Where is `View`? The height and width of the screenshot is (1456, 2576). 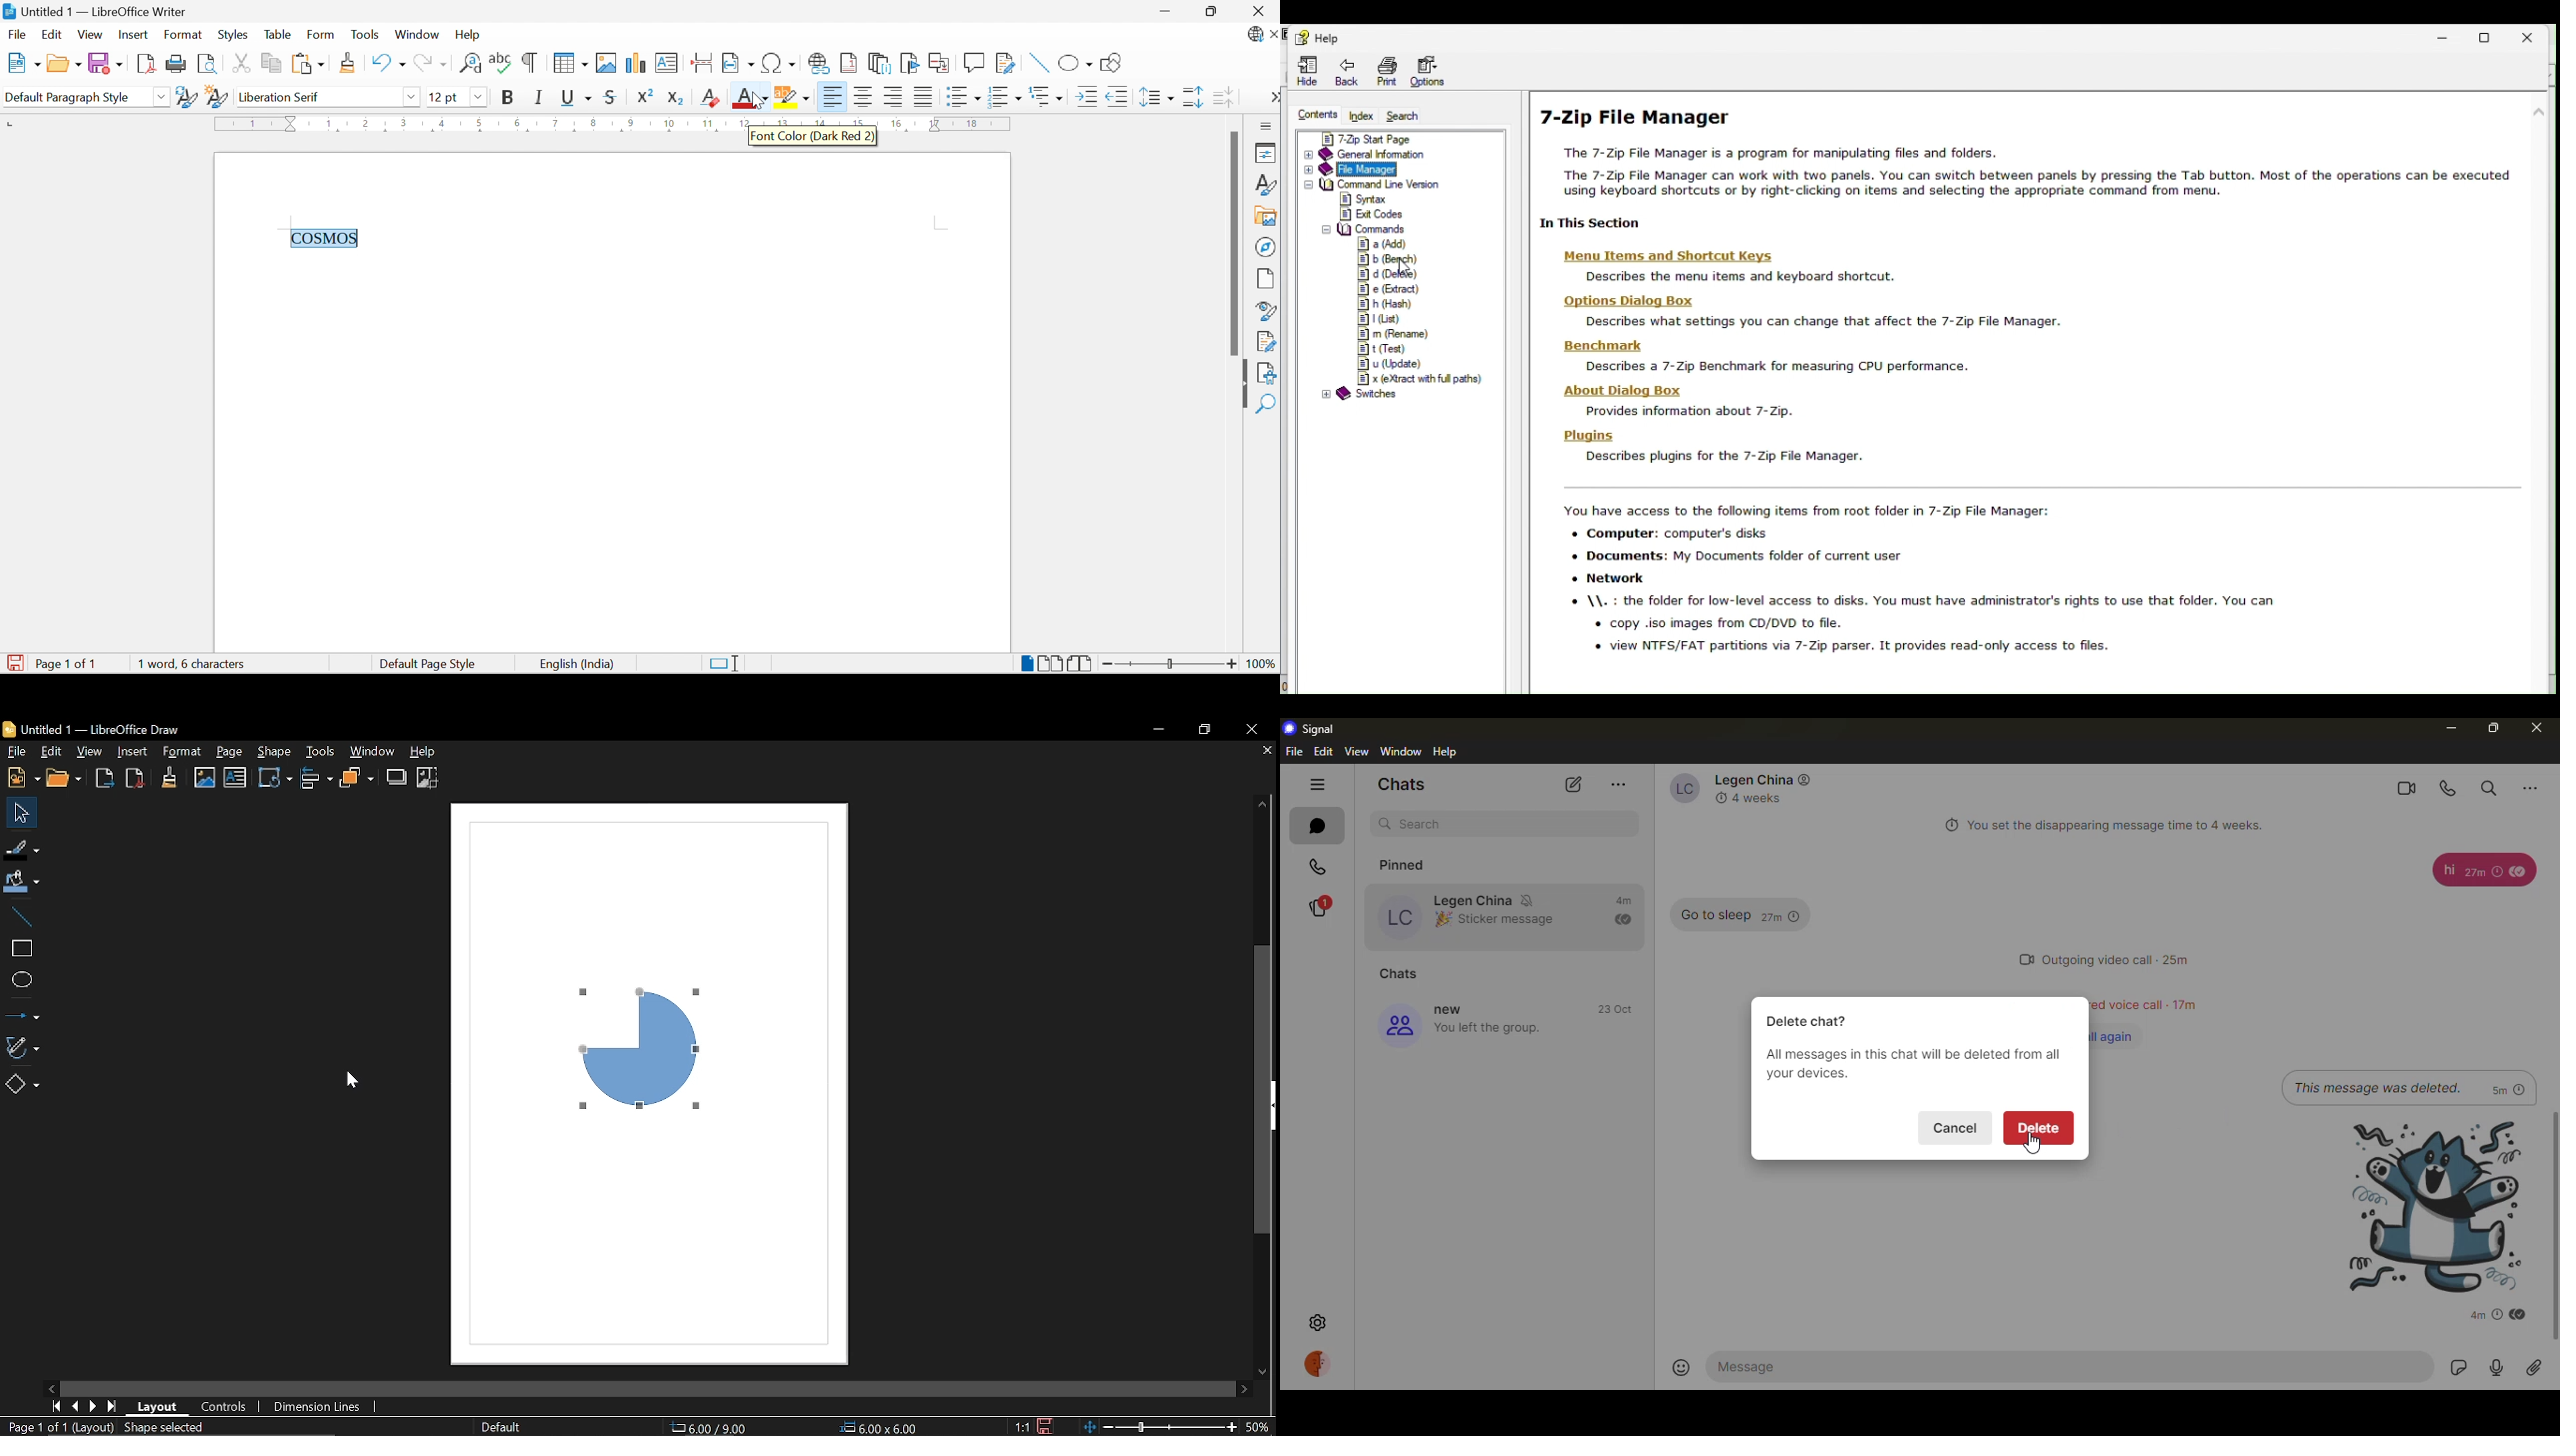
View is located at coordinates (90, 35).